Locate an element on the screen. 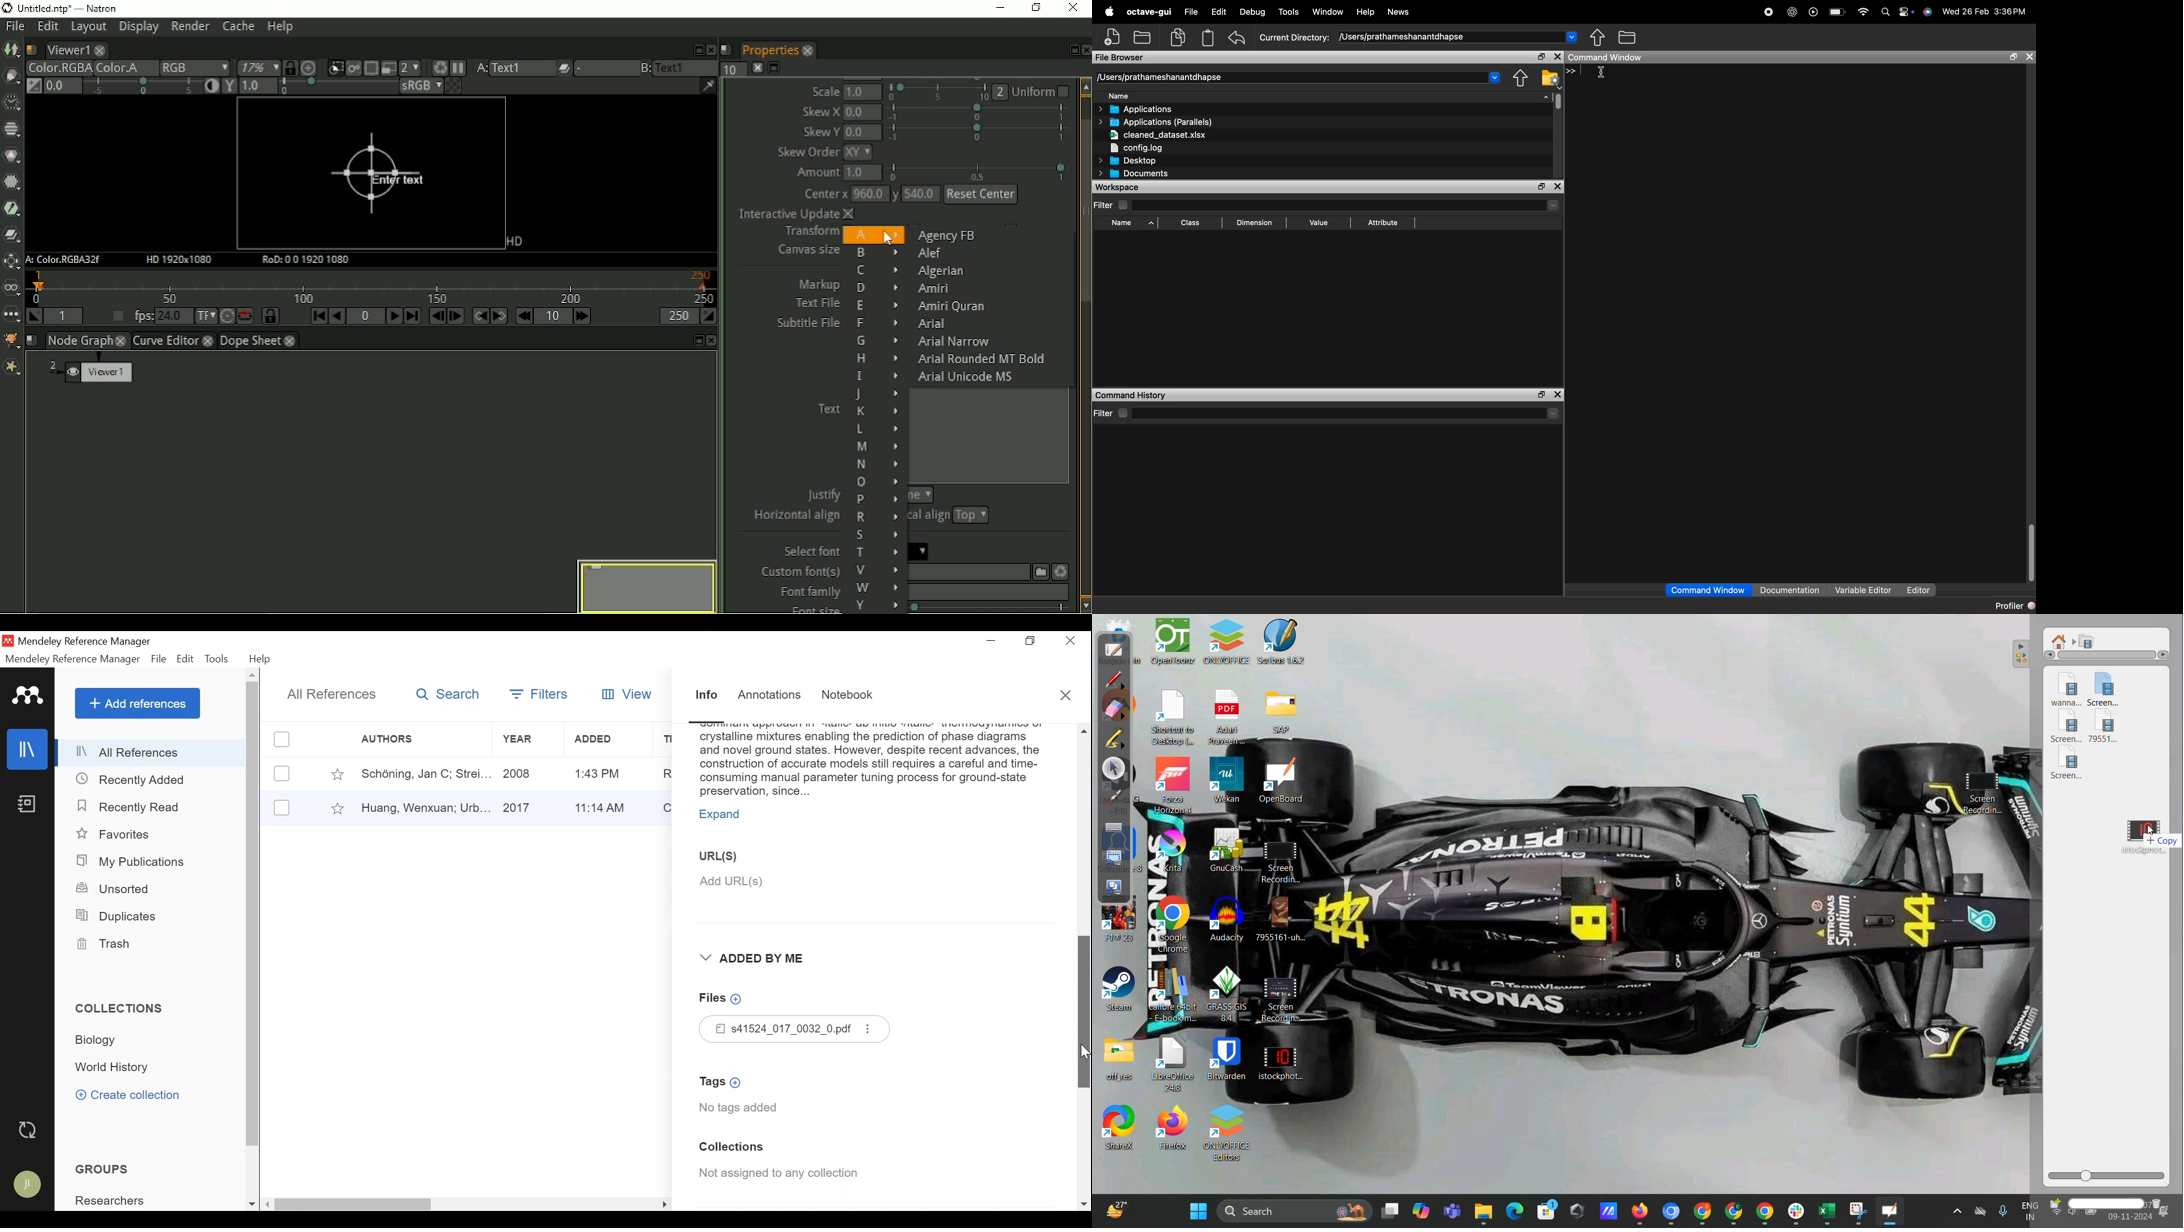 The height and width of the screenshot is (1232, 2184). display virtual keyboard is located at coordinates (1115, 829).